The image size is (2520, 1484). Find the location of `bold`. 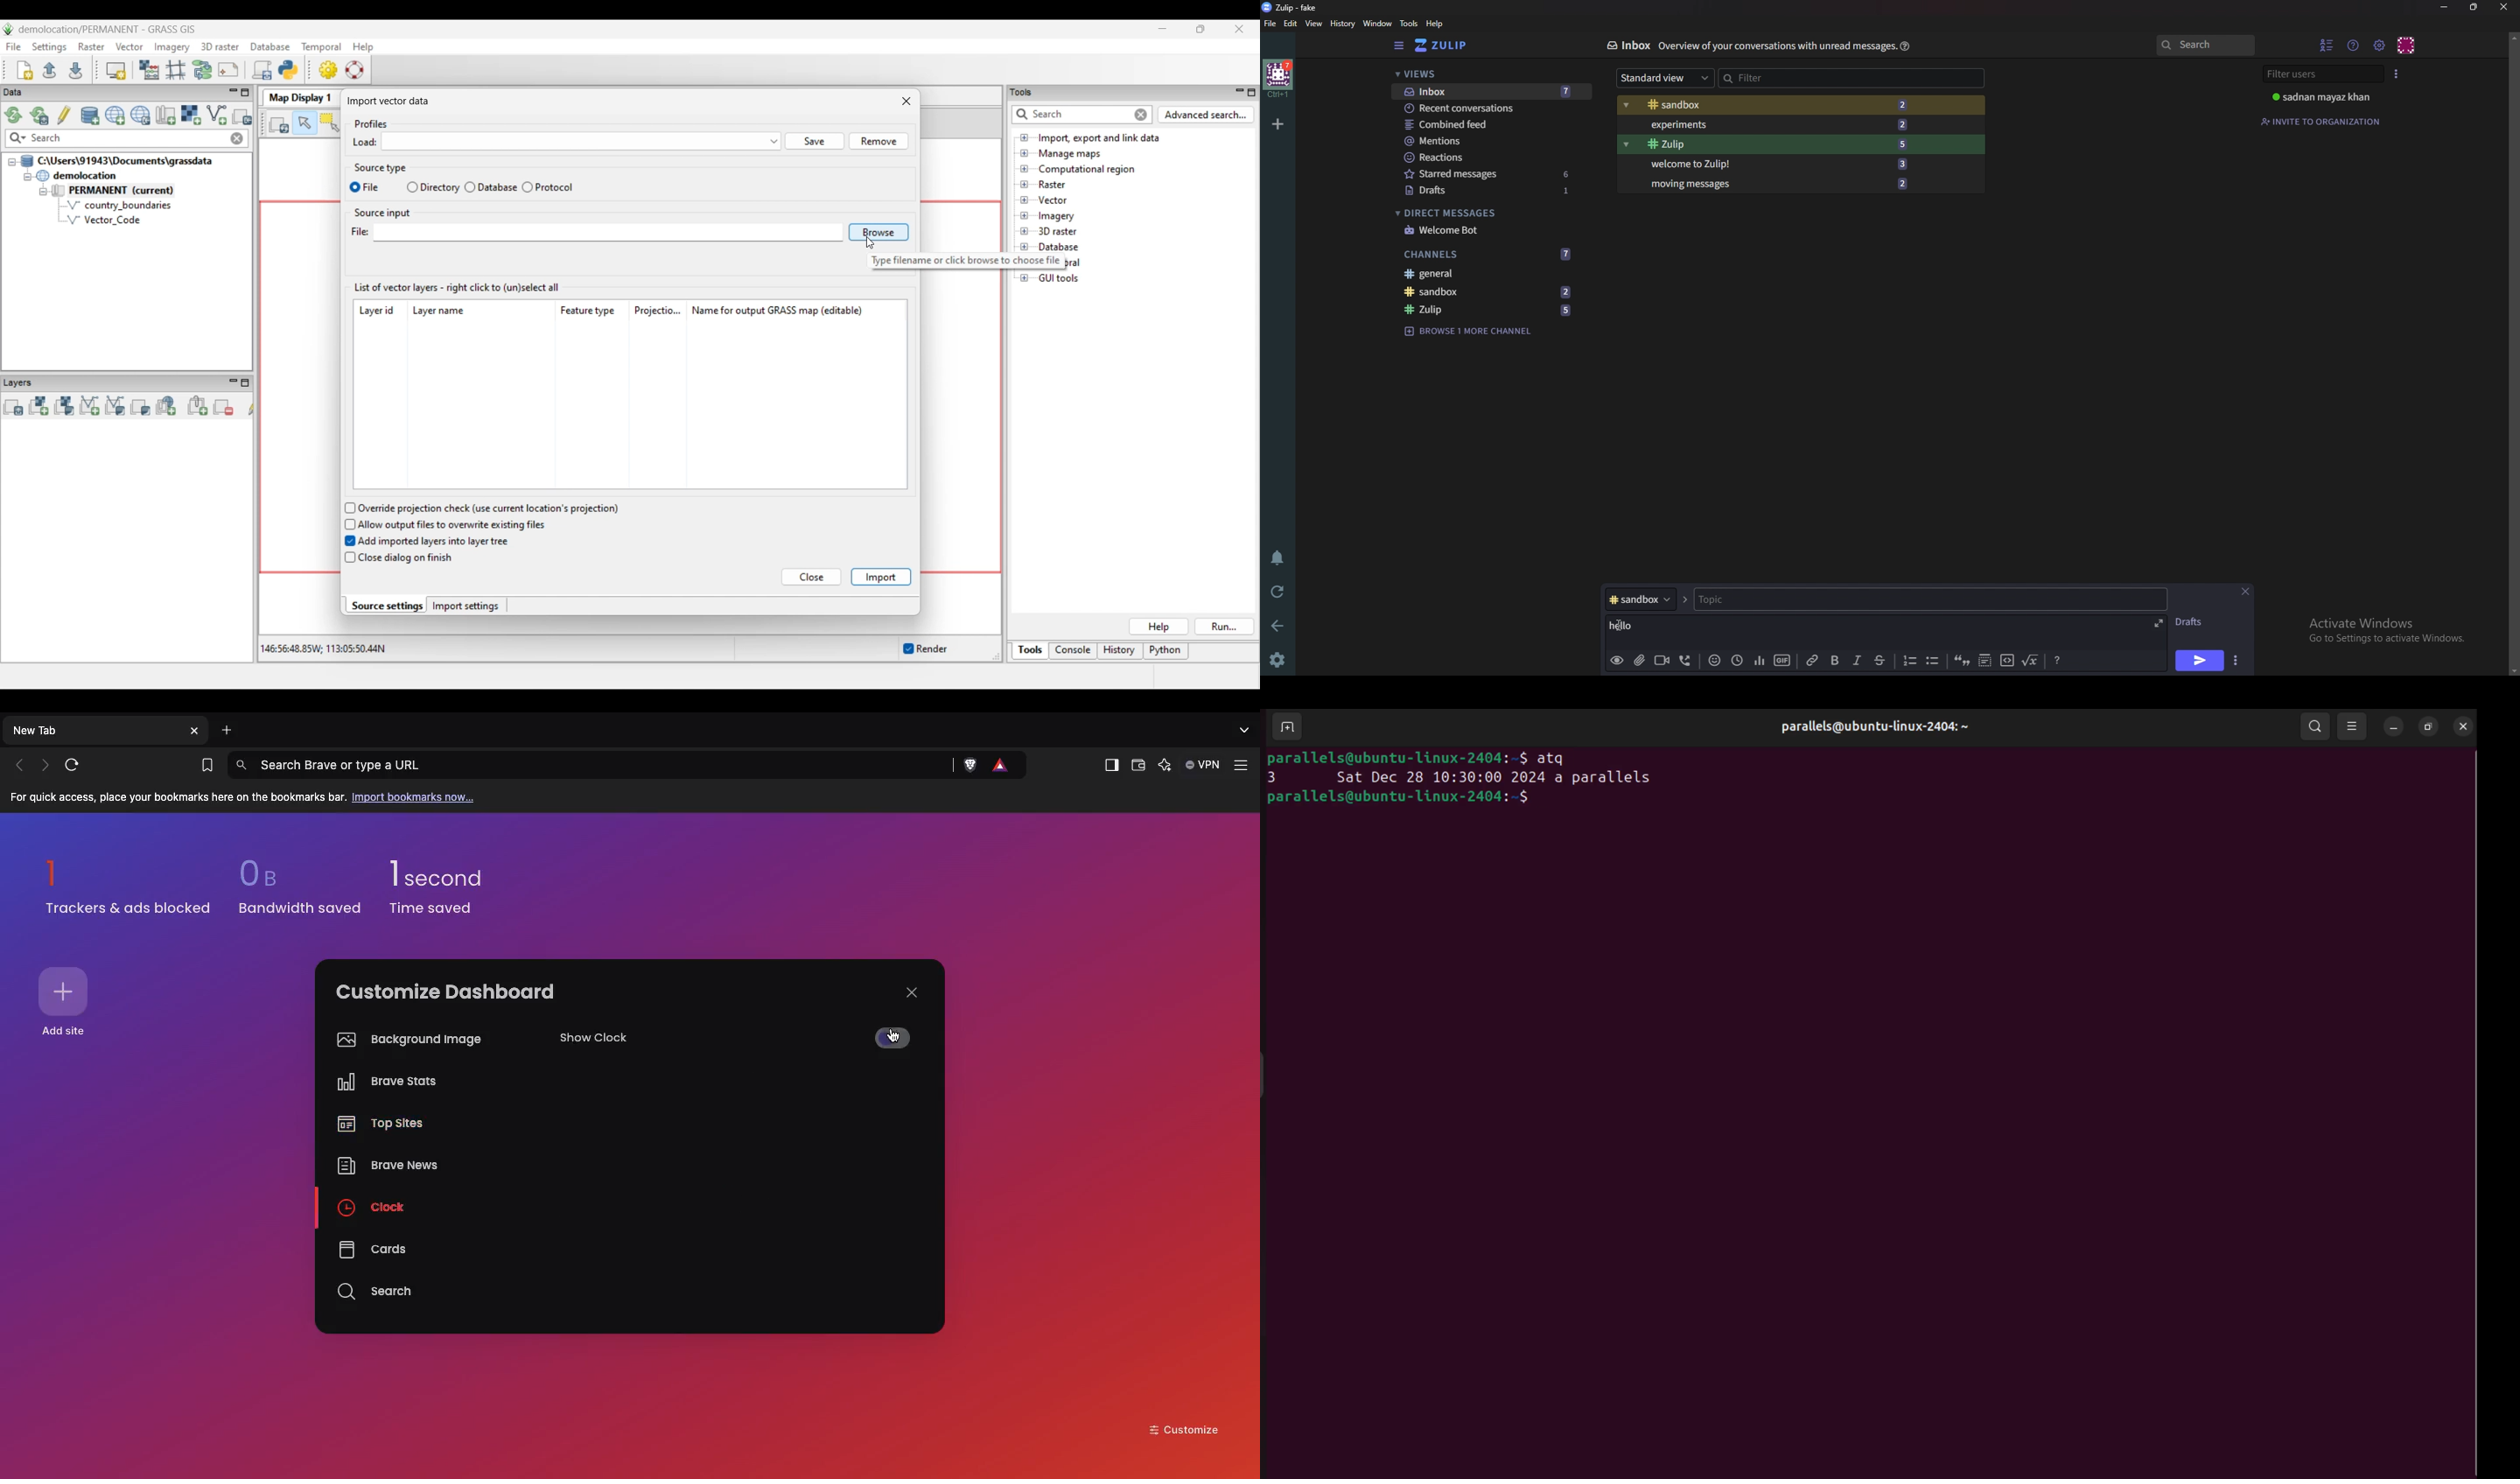

bold is located at coordinates (1836, 662).